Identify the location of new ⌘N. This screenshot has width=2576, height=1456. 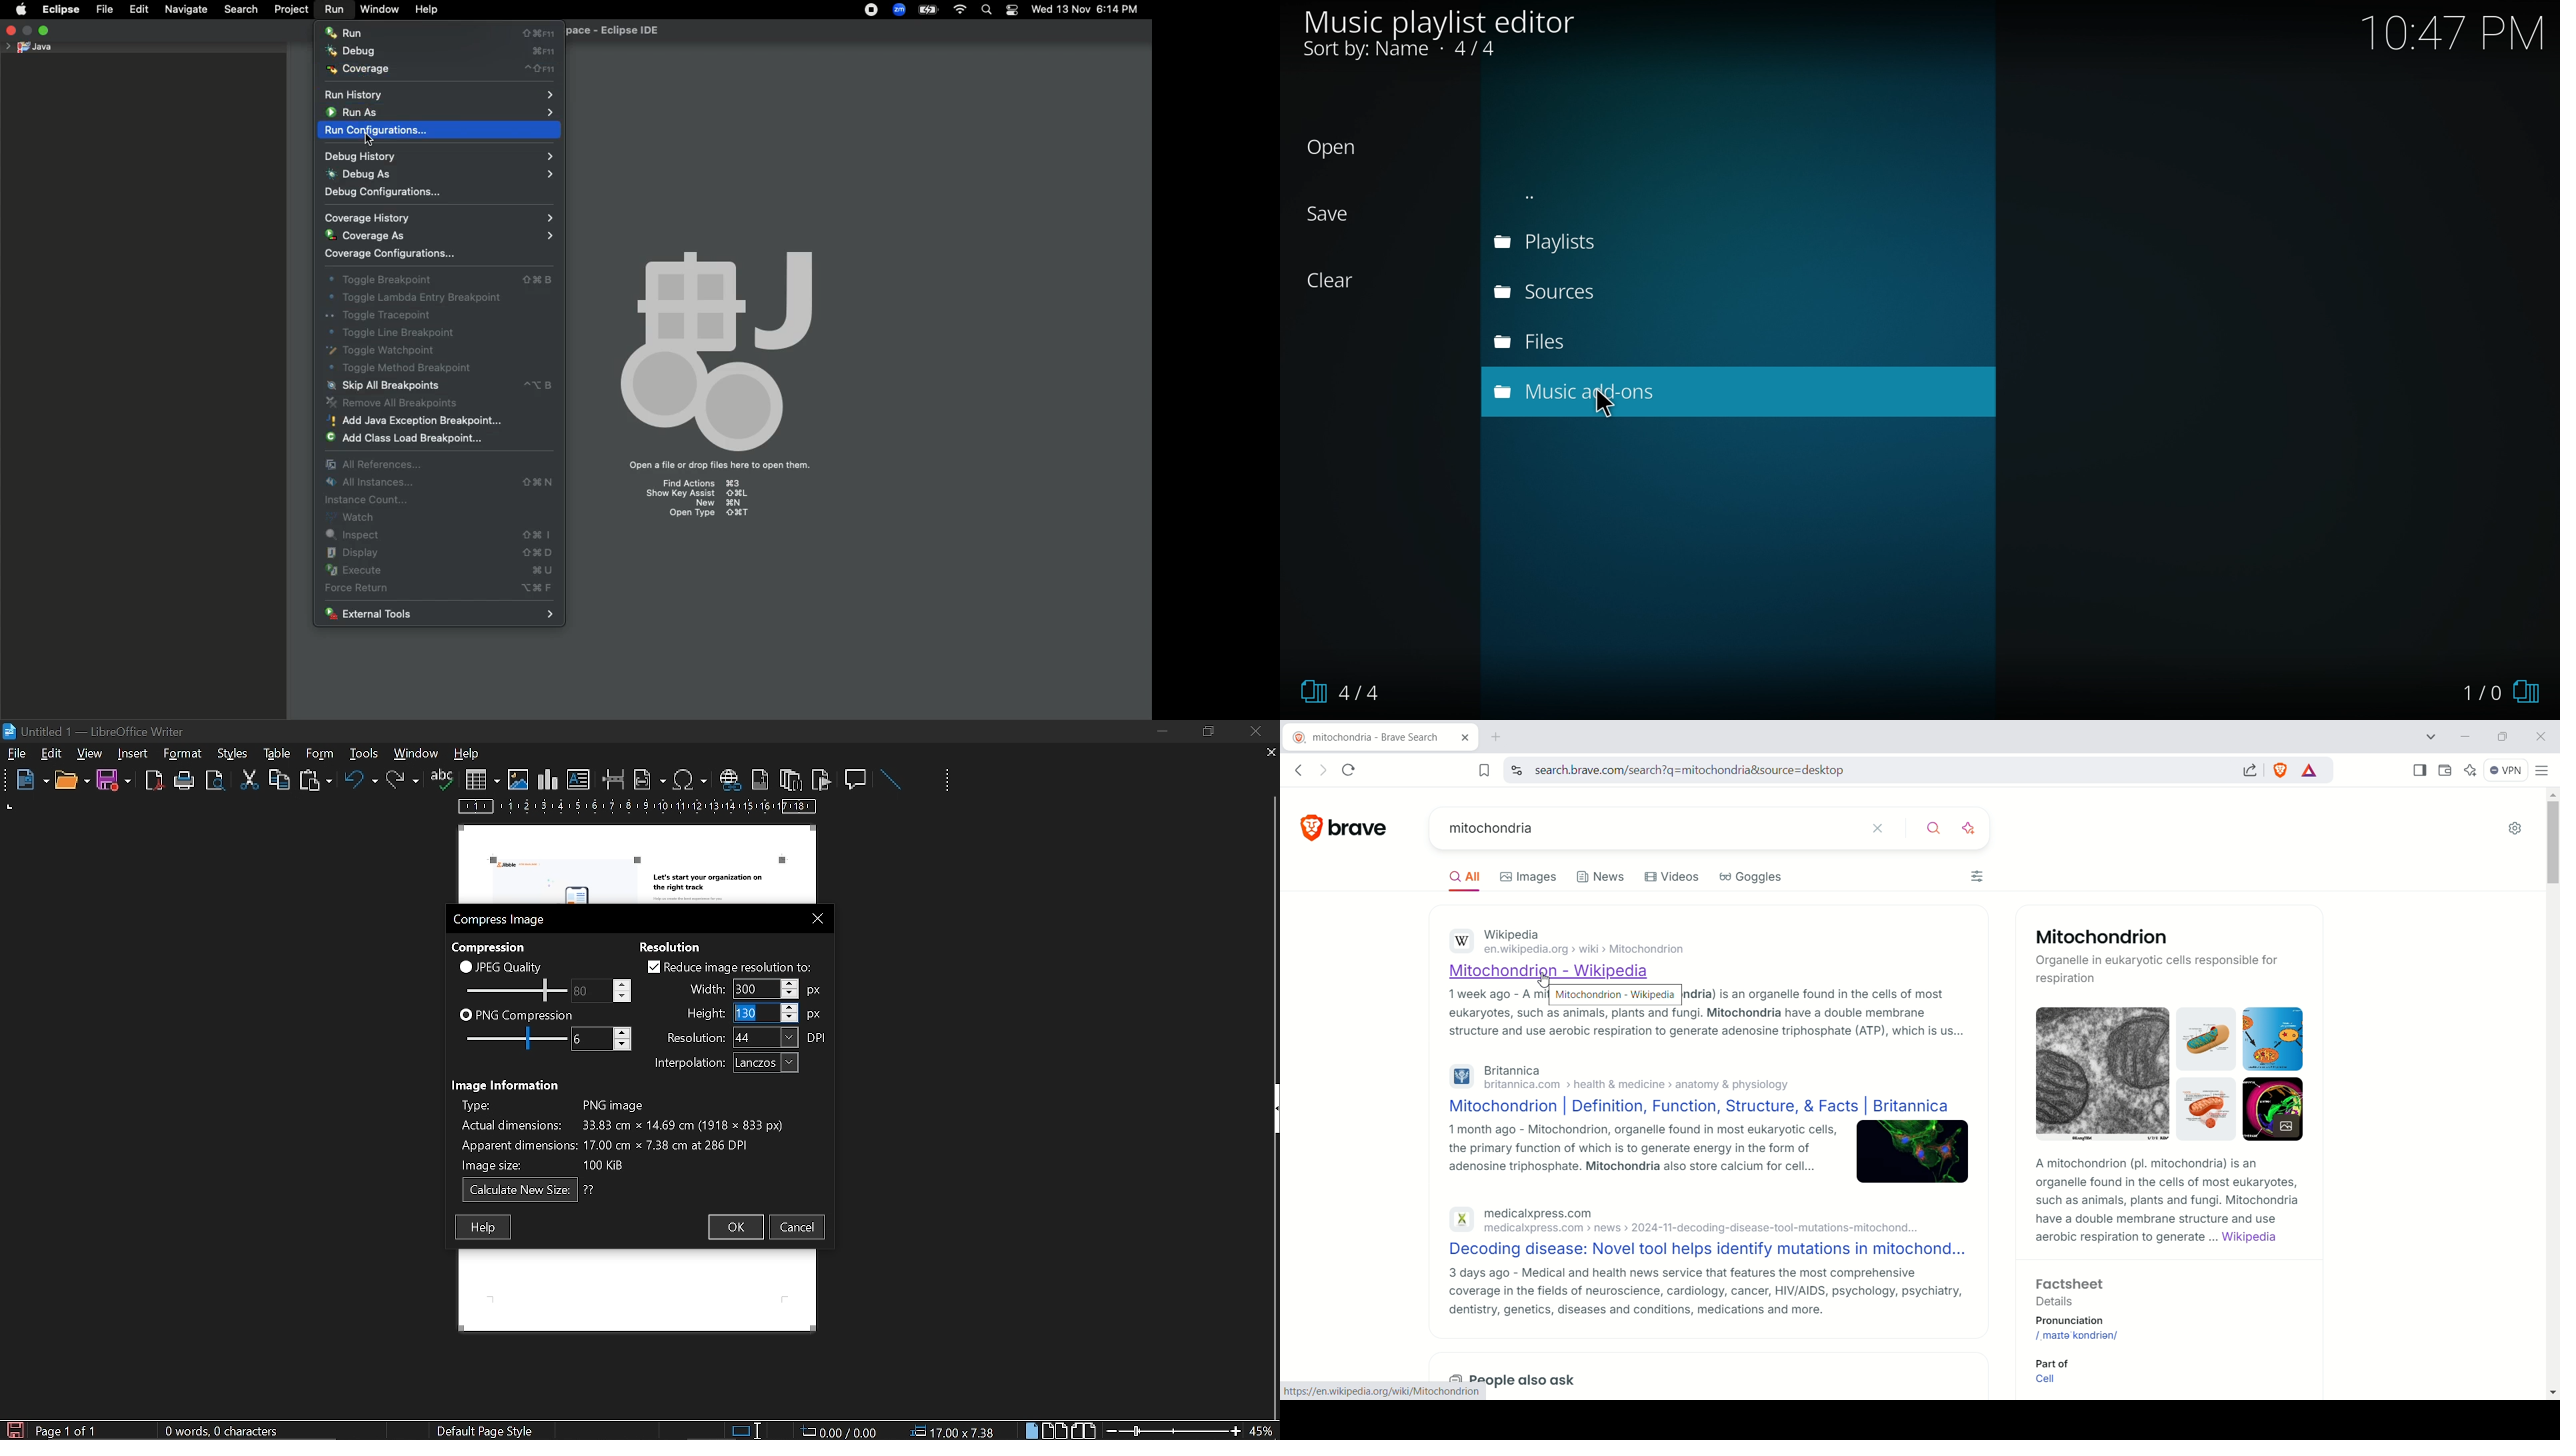
(721, 503).